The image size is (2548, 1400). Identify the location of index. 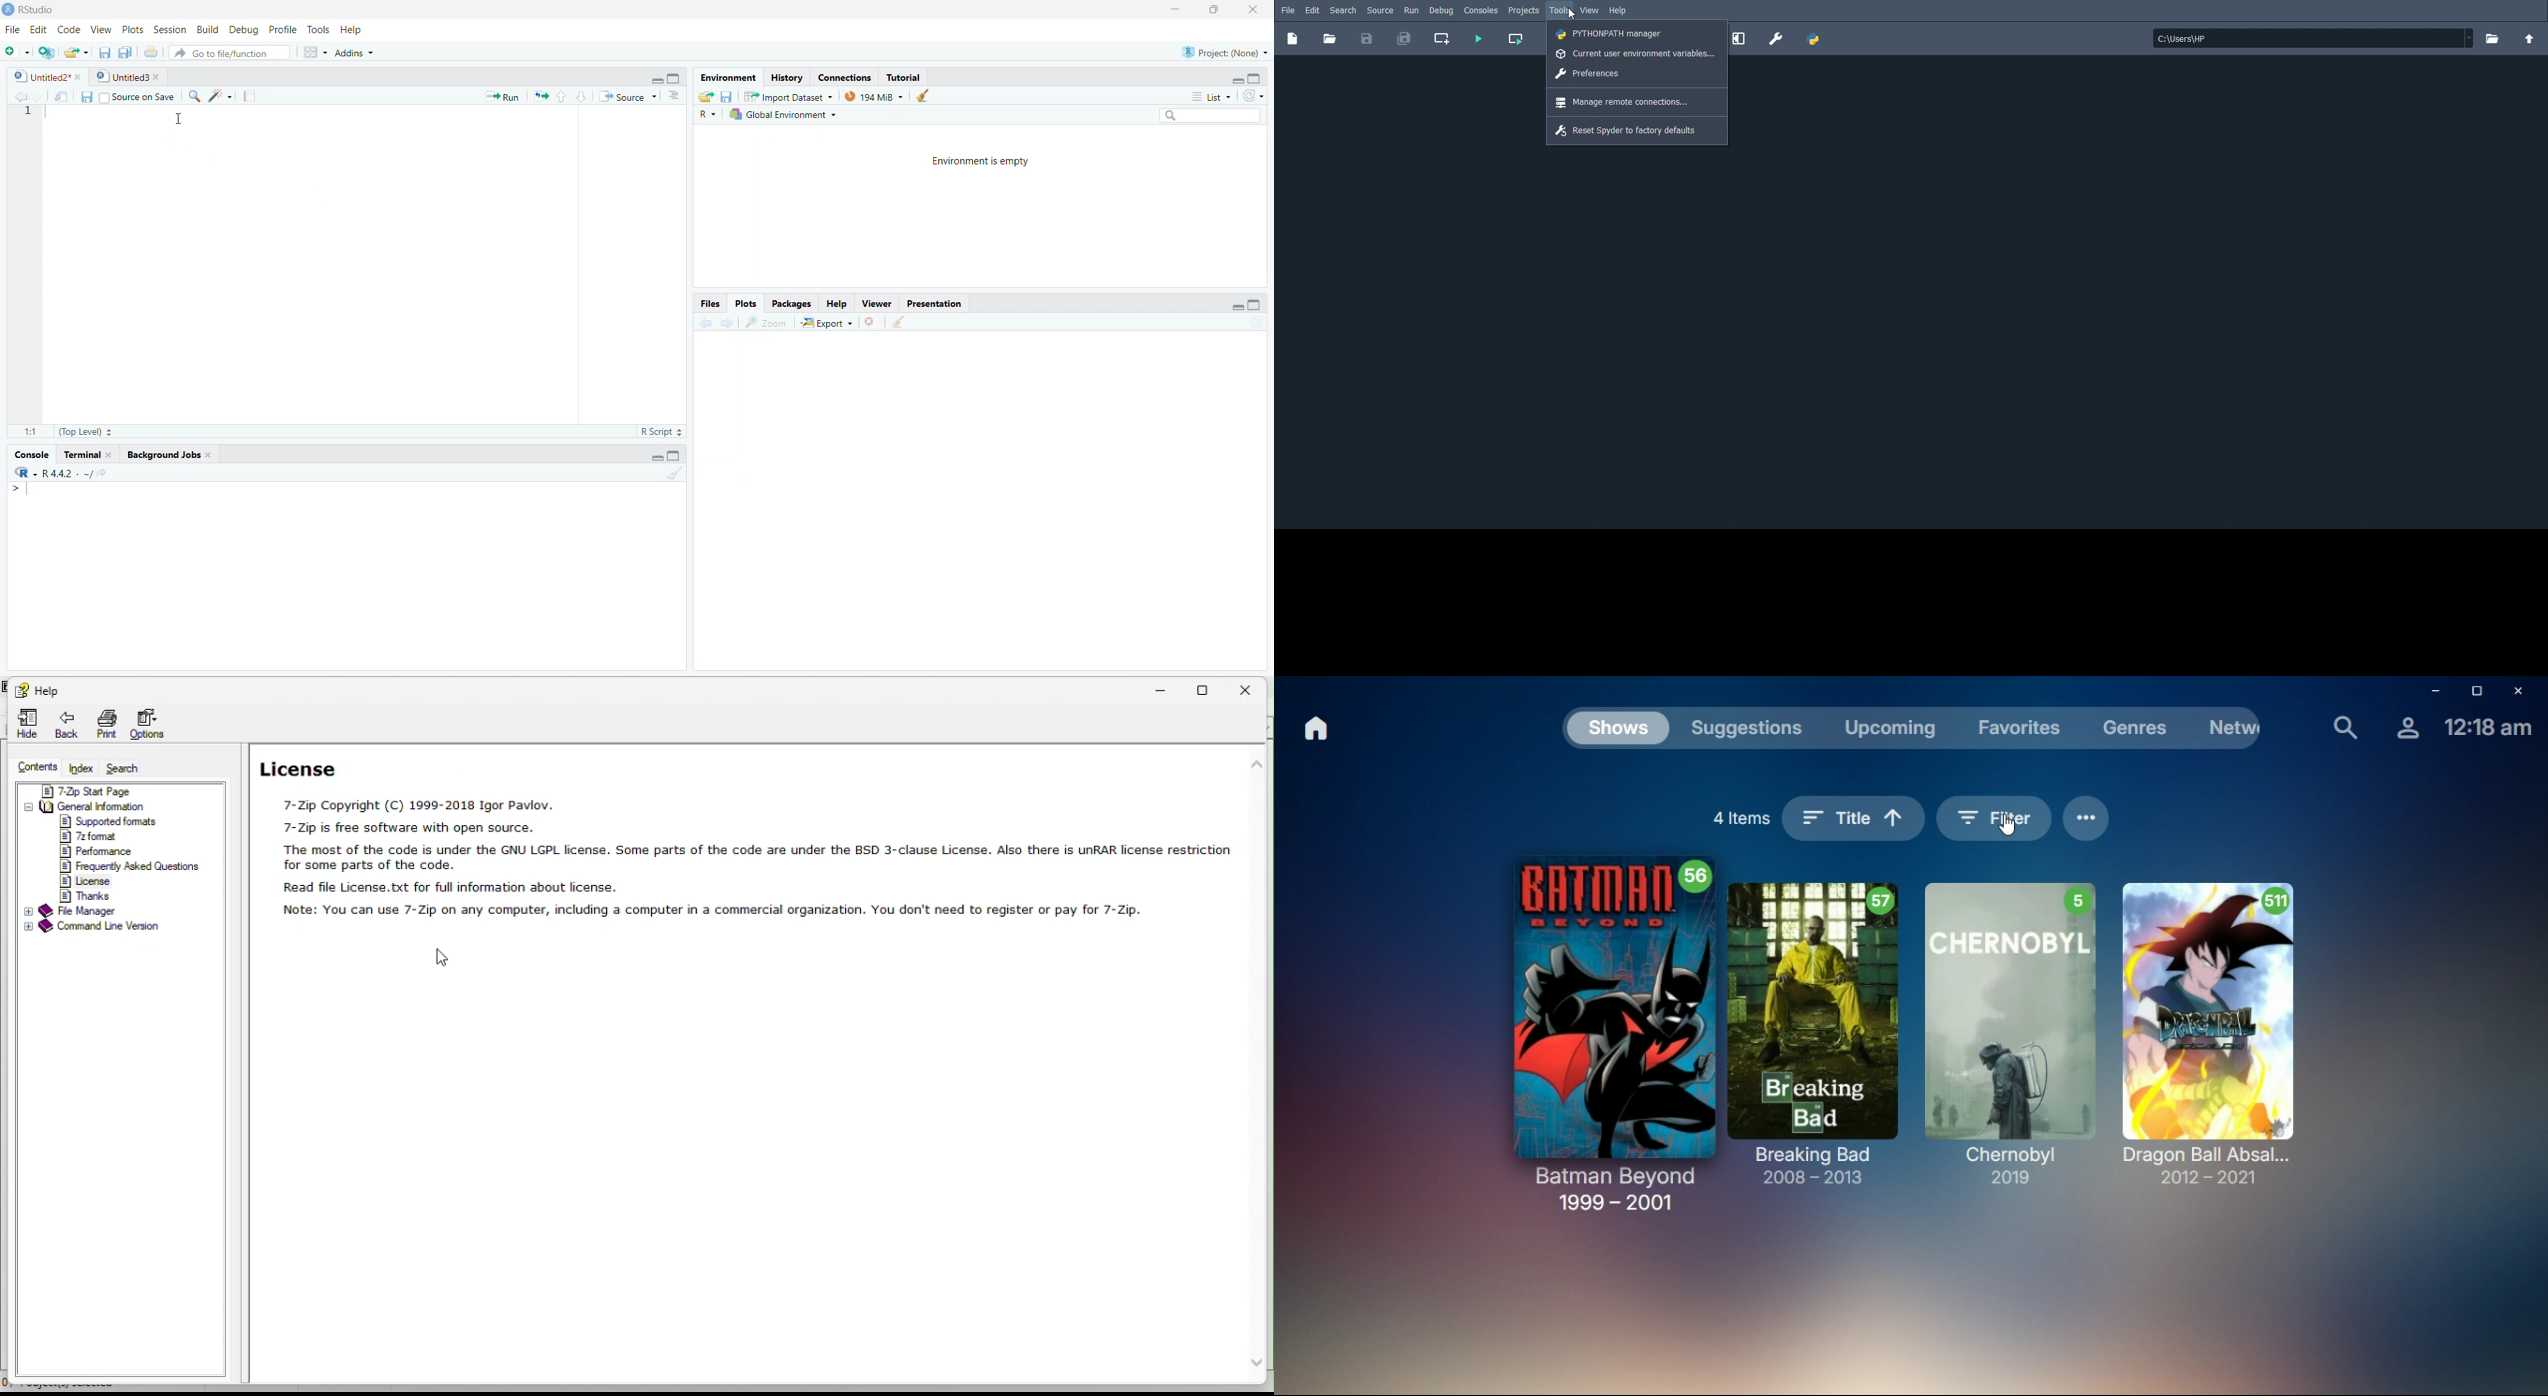
(82, 769).